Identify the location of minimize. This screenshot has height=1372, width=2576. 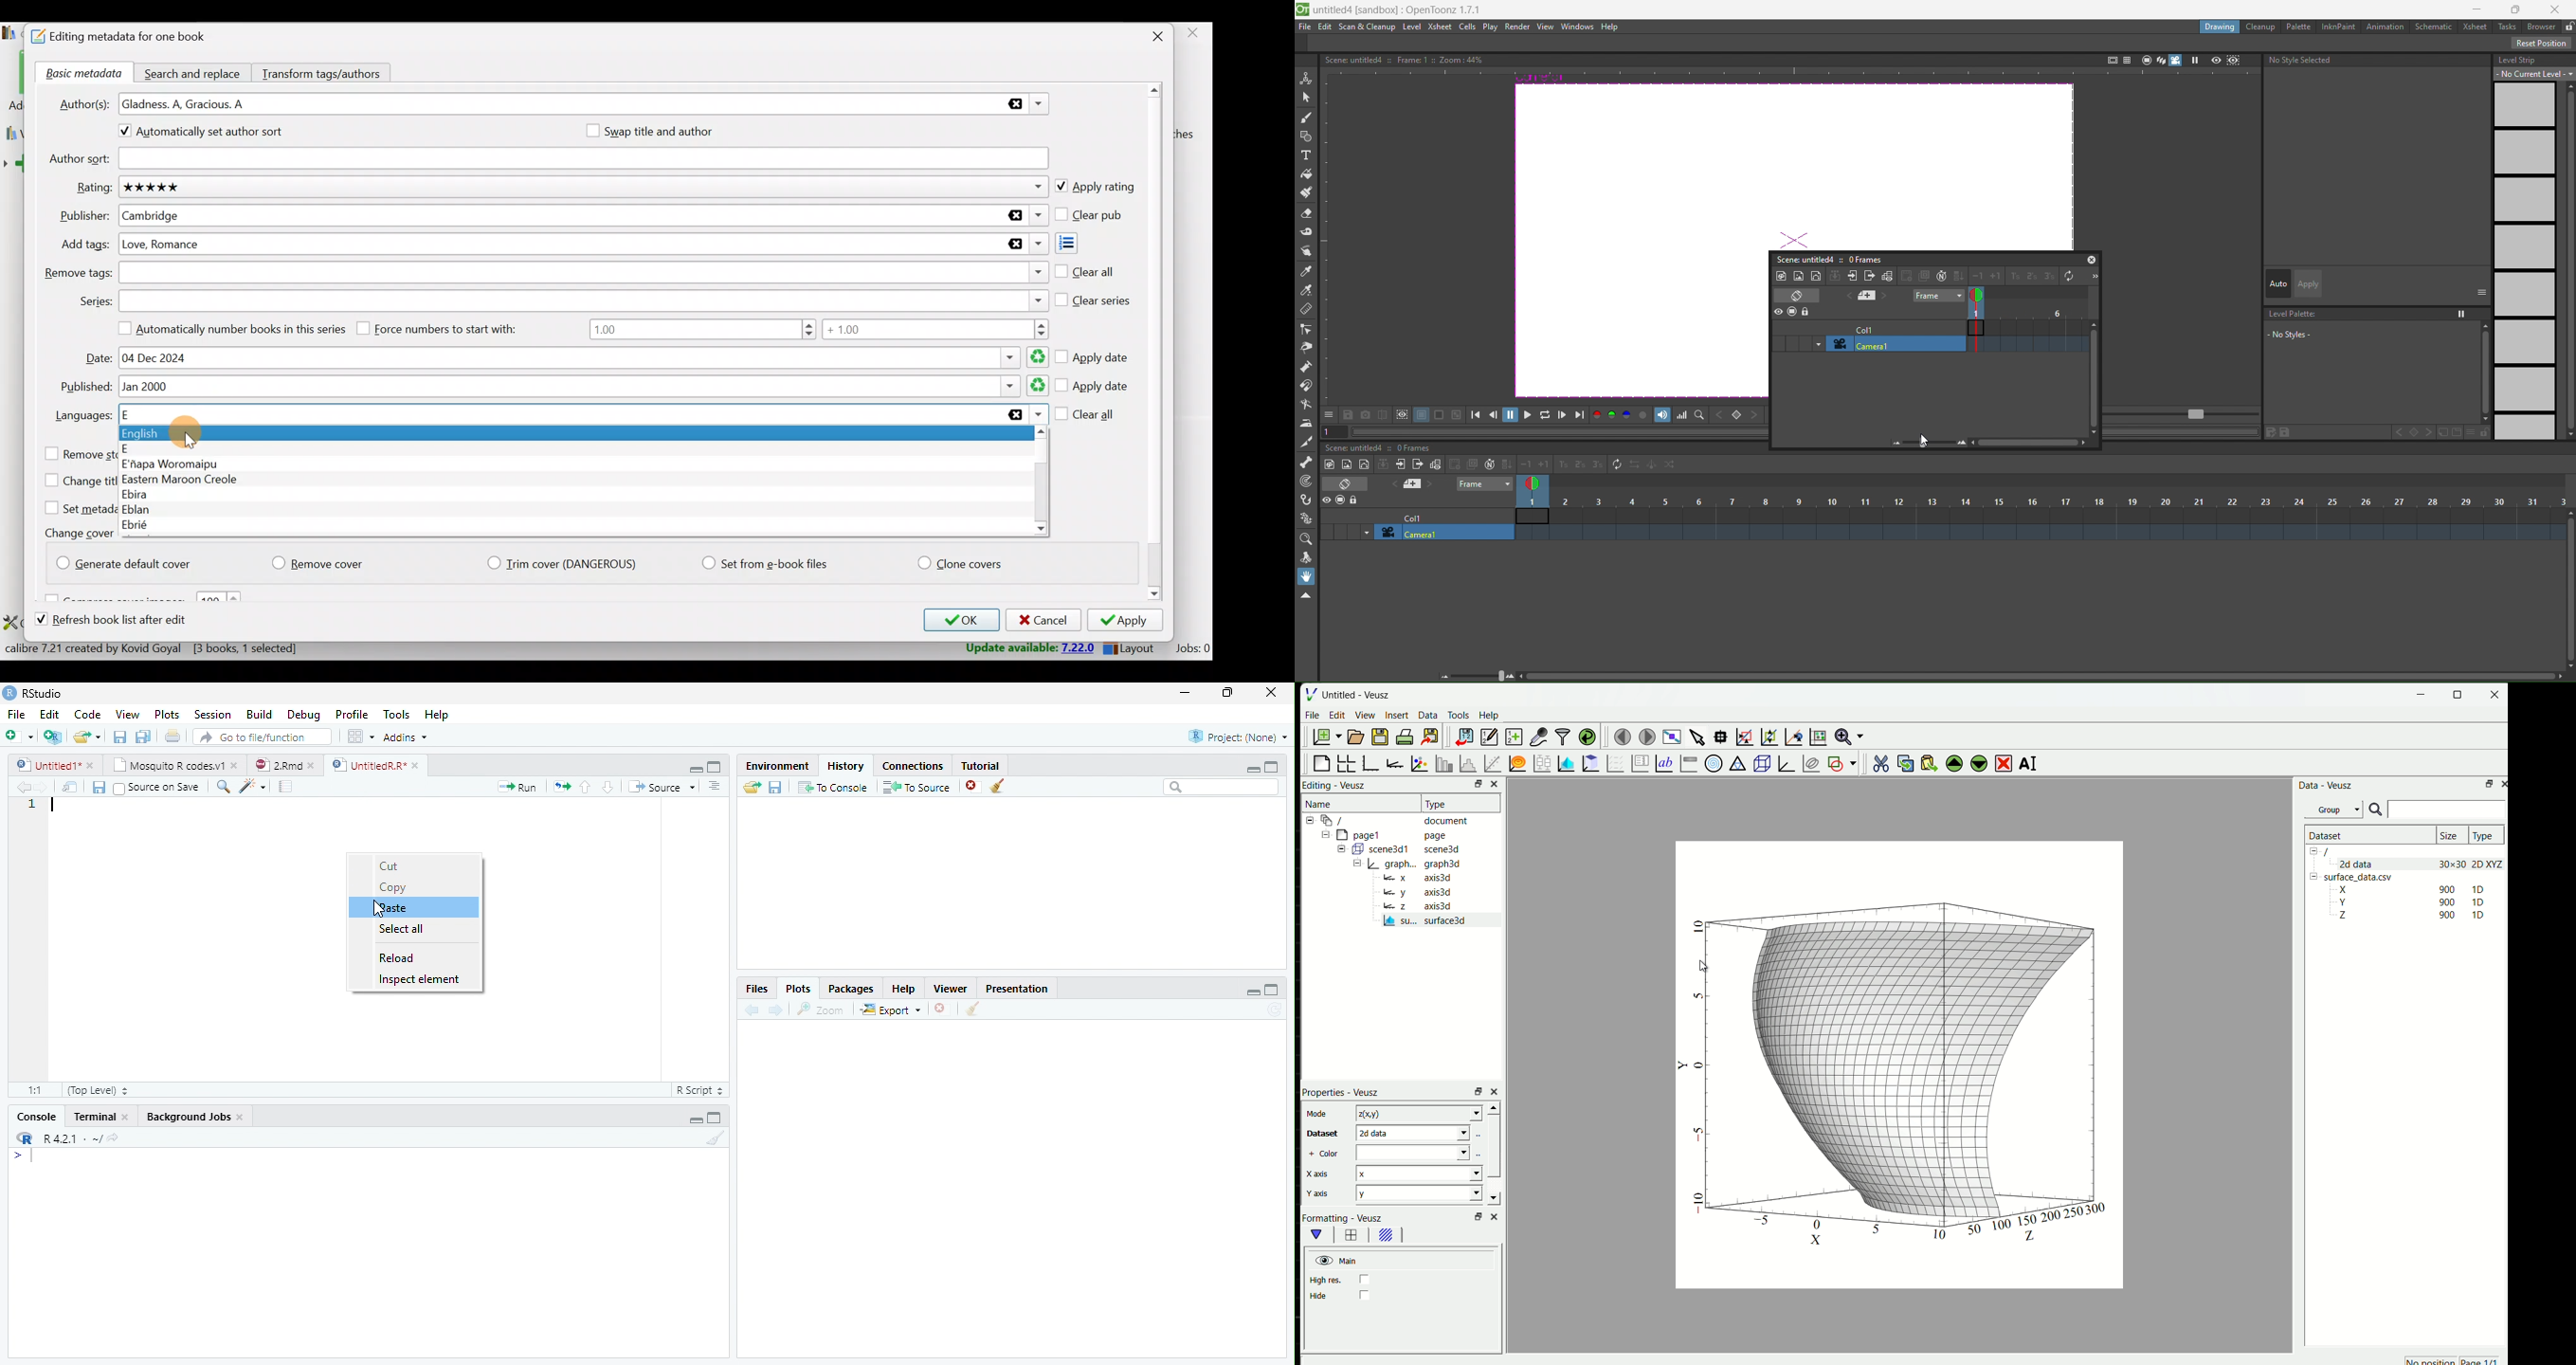
(1184, 694).